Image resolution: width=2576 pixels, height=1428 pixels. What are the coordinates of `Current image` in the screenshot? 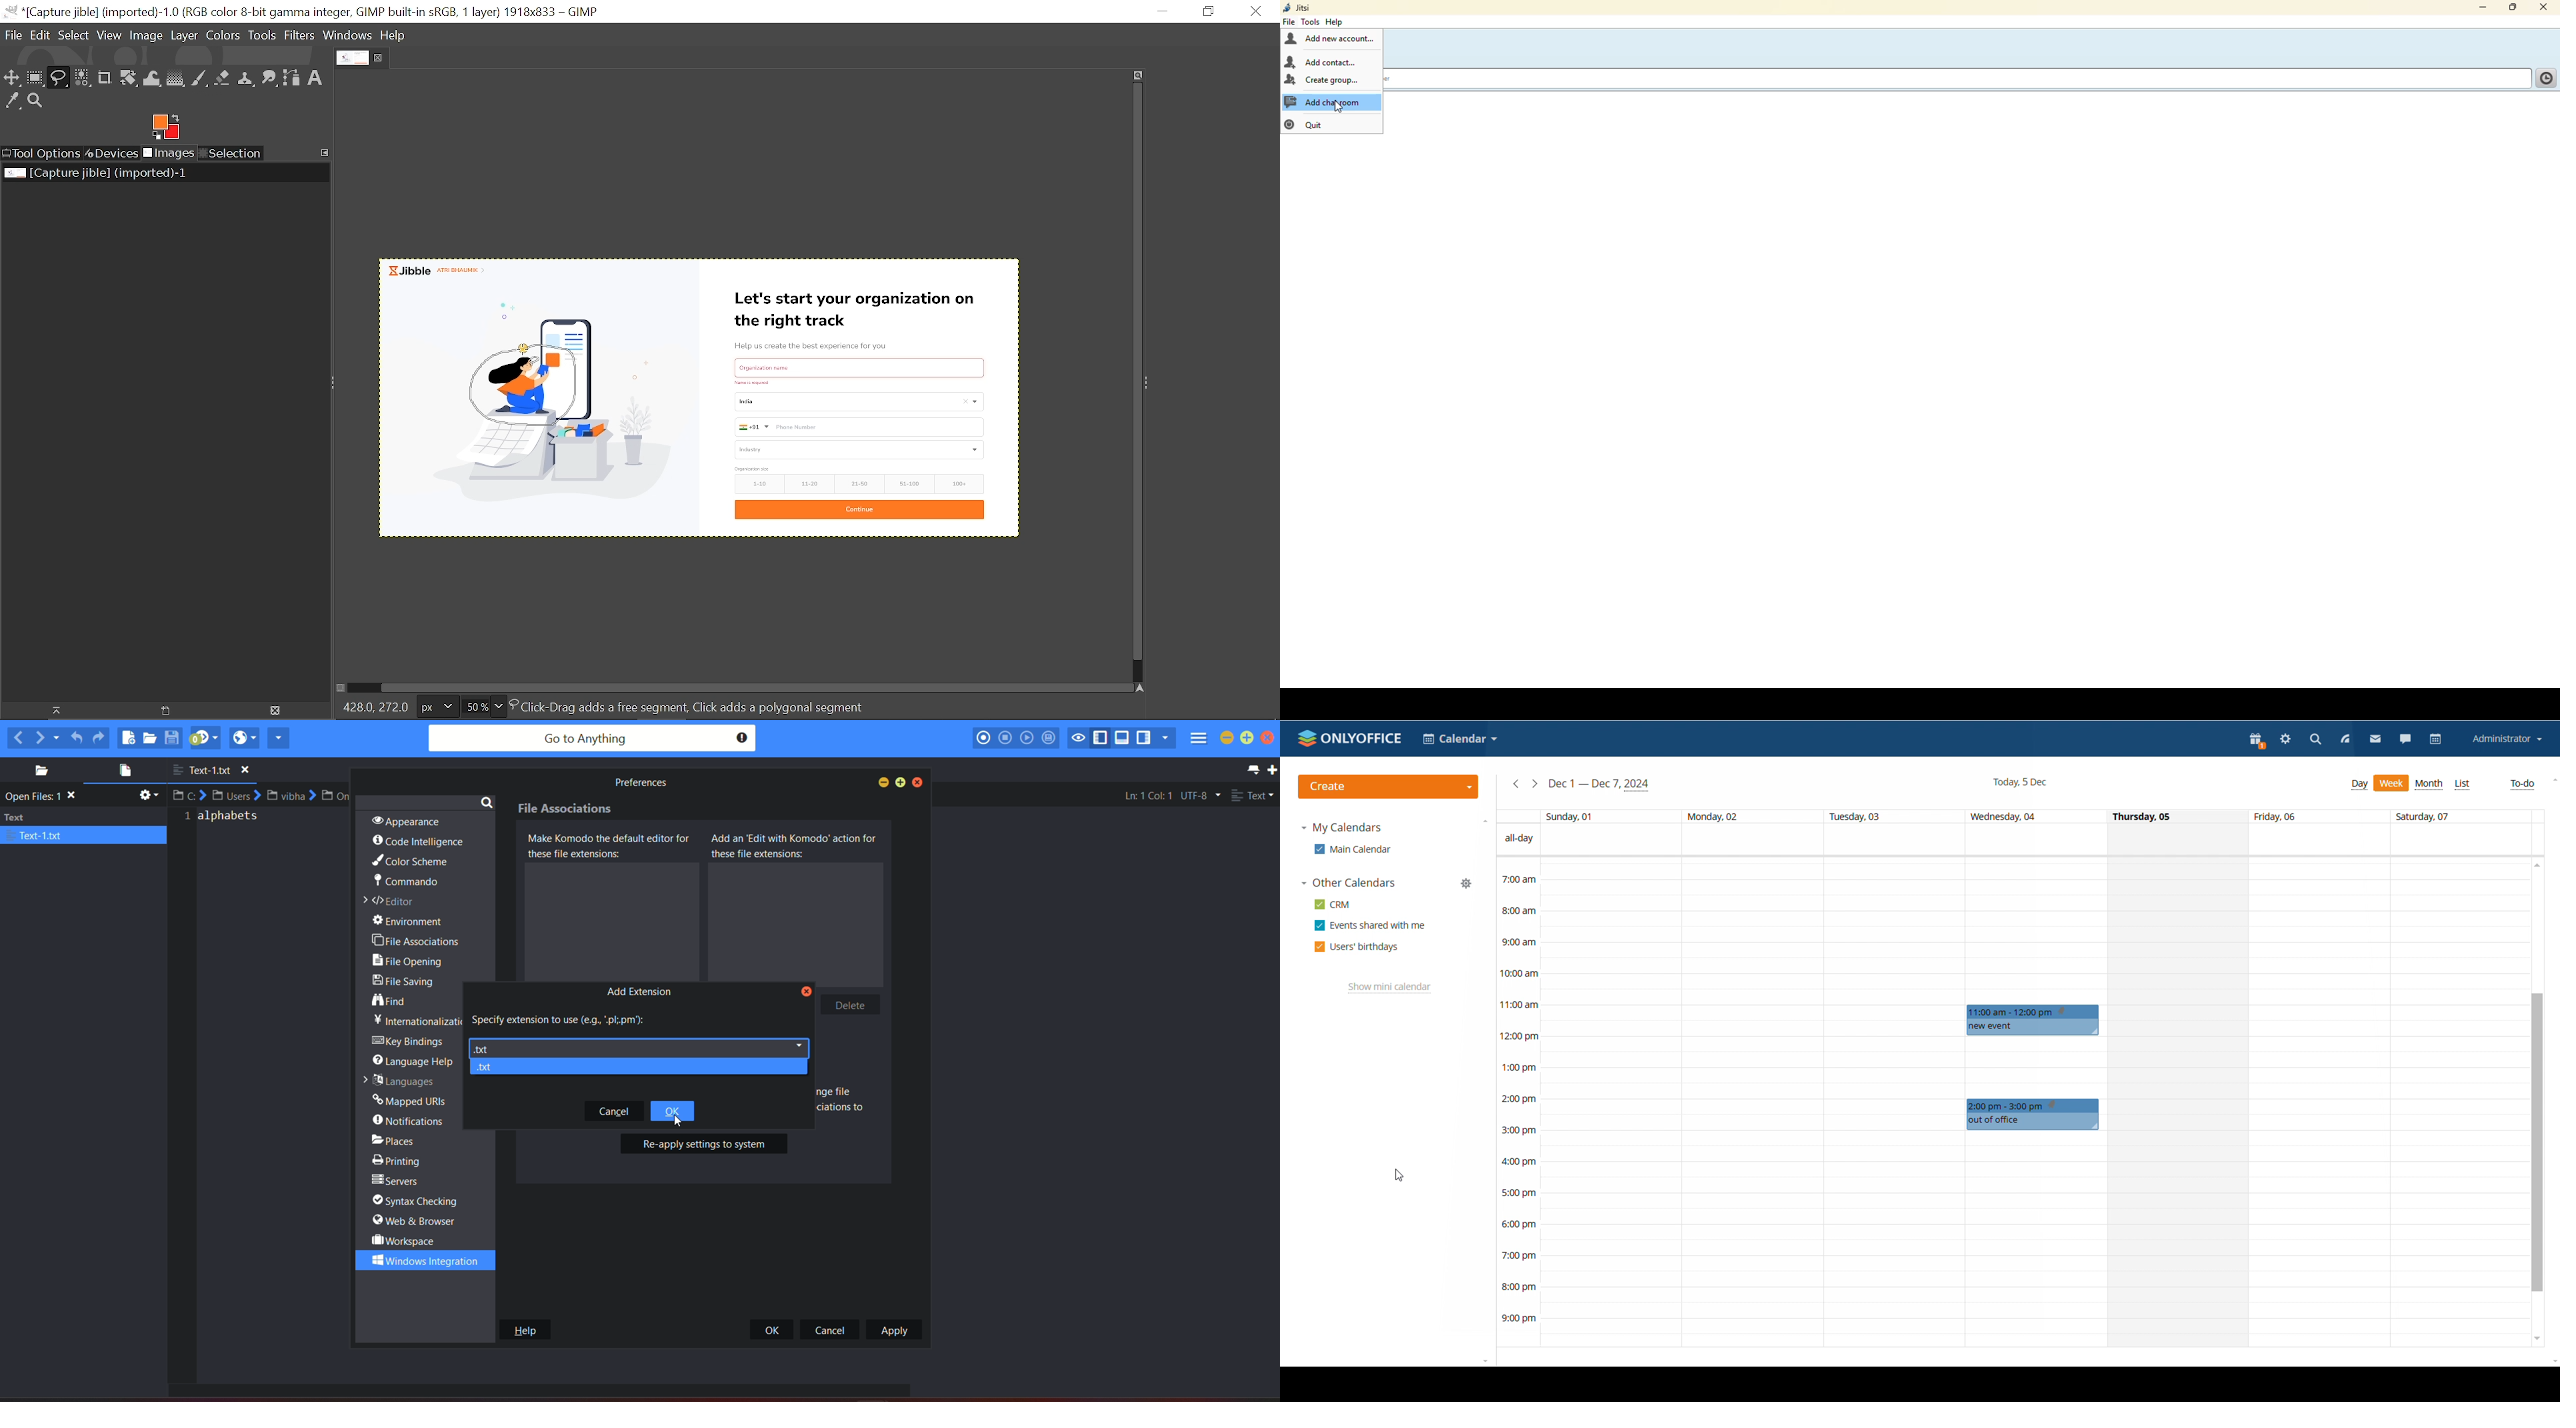 It's located at (818, 396).